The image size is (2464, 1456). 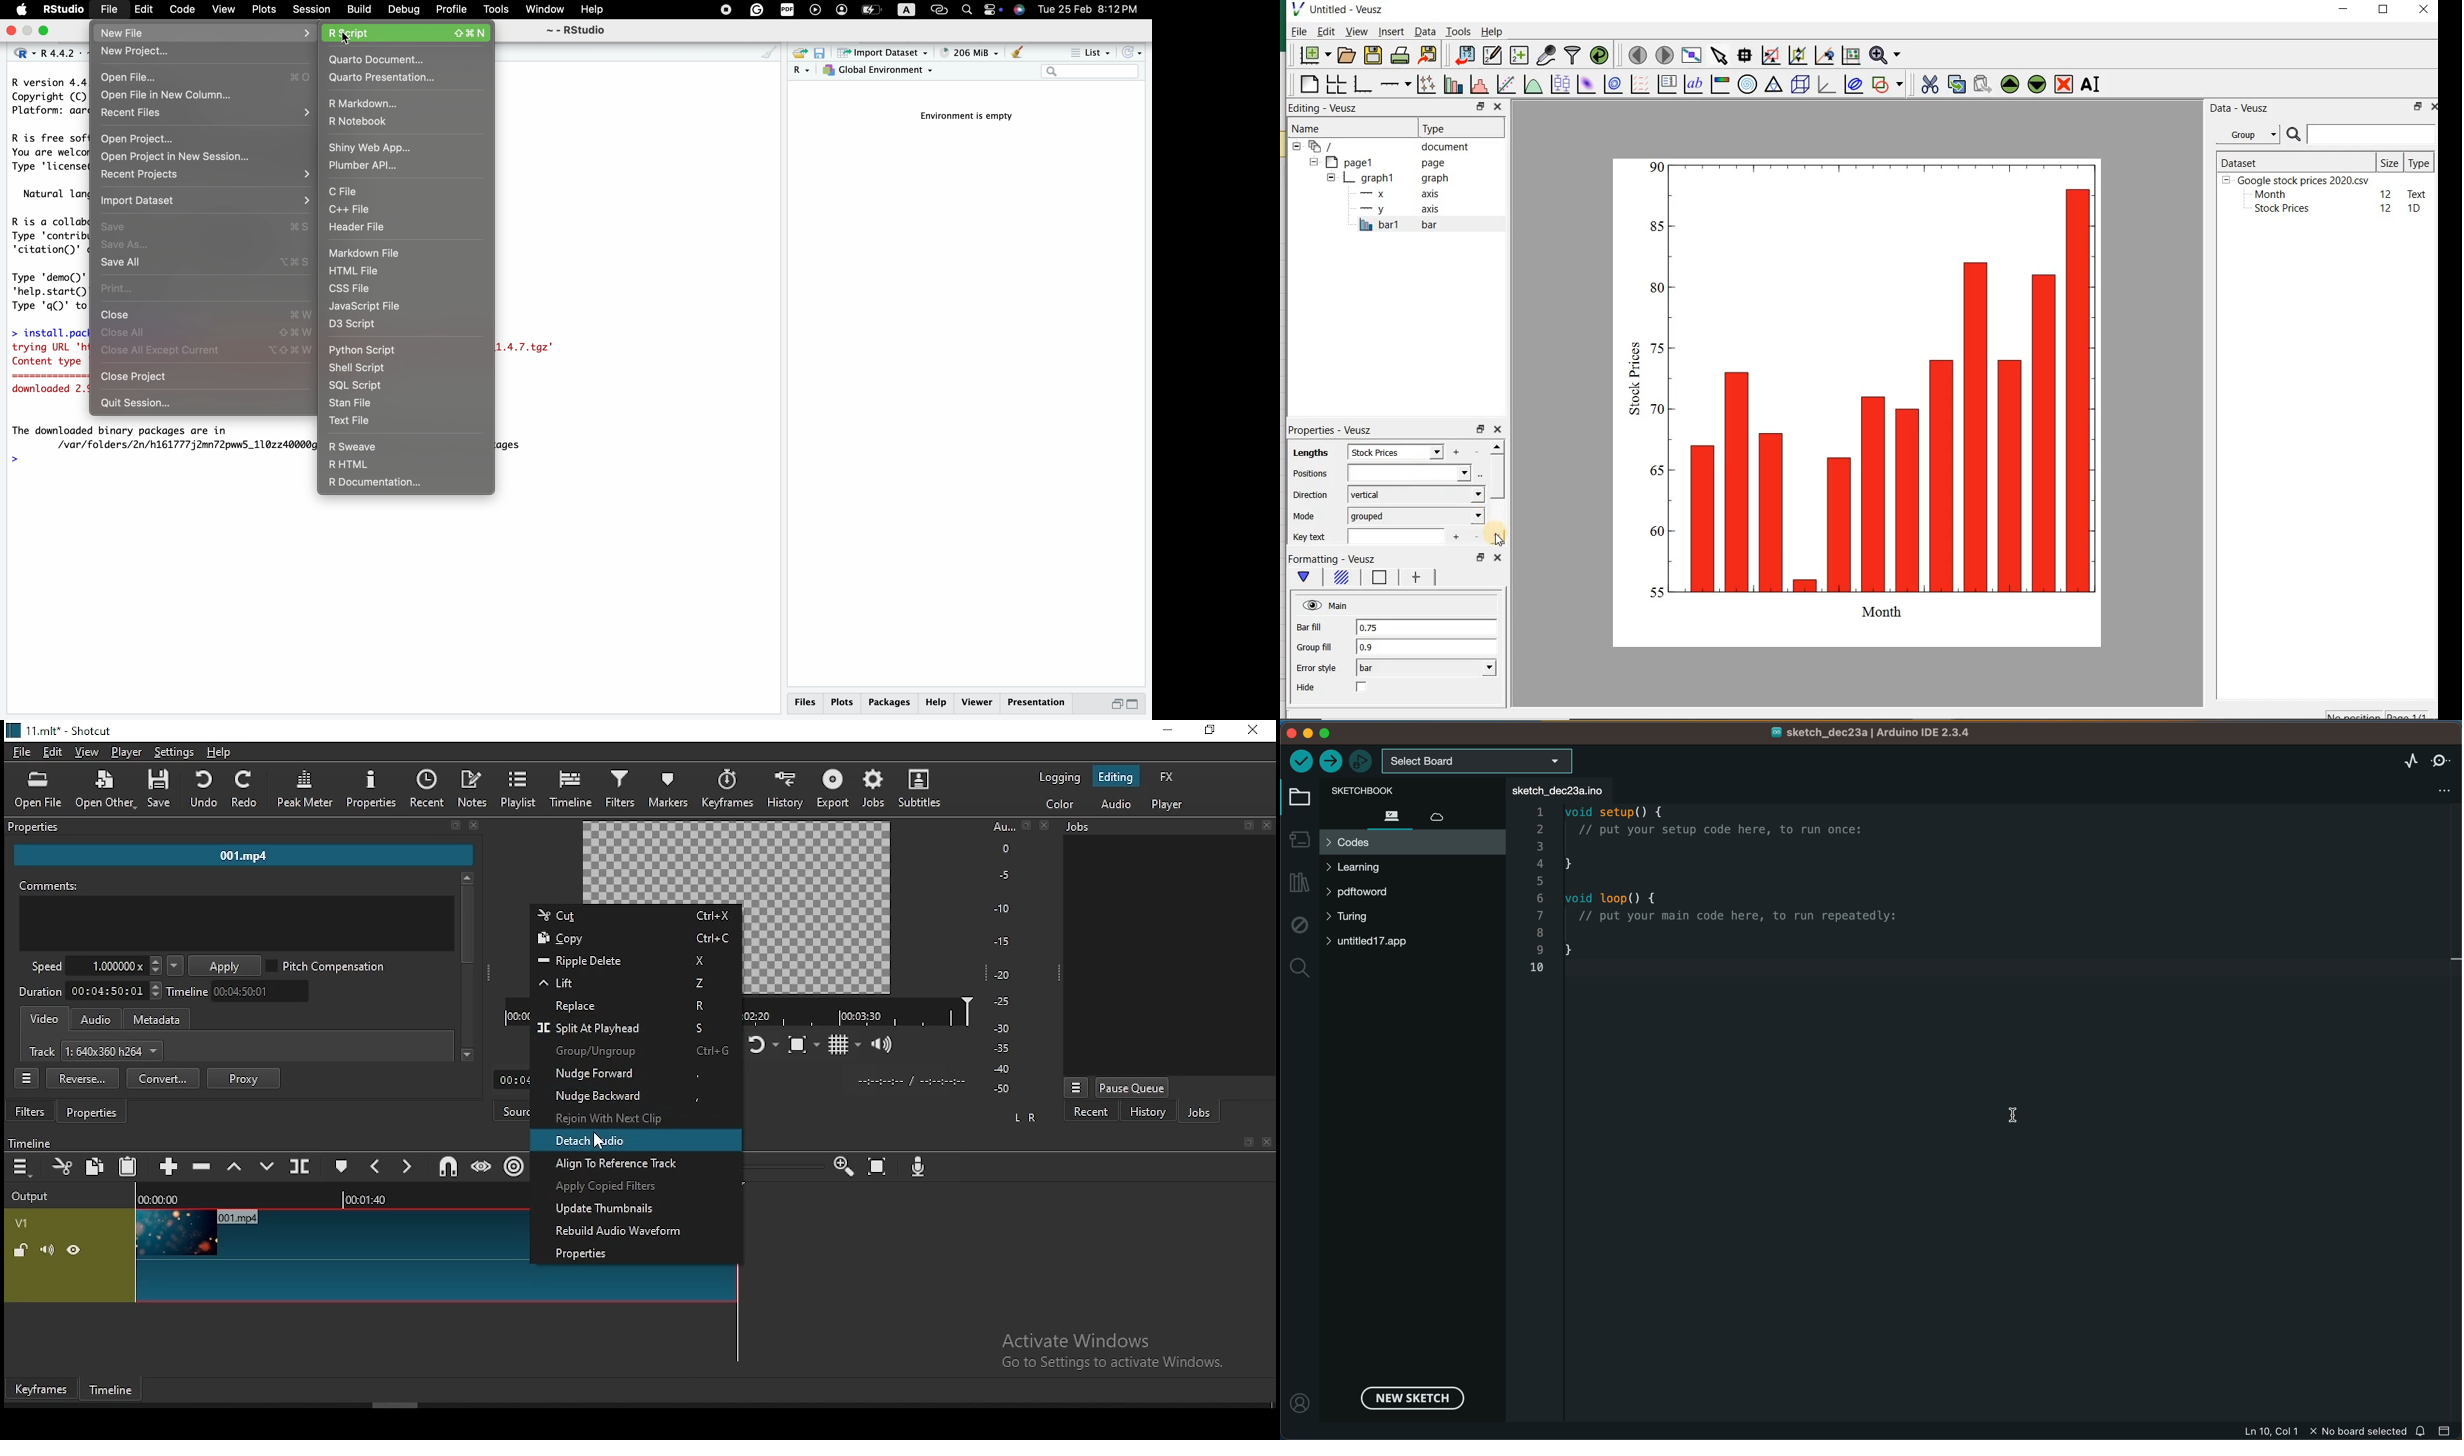 What do you see at coordinates (1611, 86) in the screenshot?
I see `plot a 2d dataset as contours` at bounding box center [1611, 86].